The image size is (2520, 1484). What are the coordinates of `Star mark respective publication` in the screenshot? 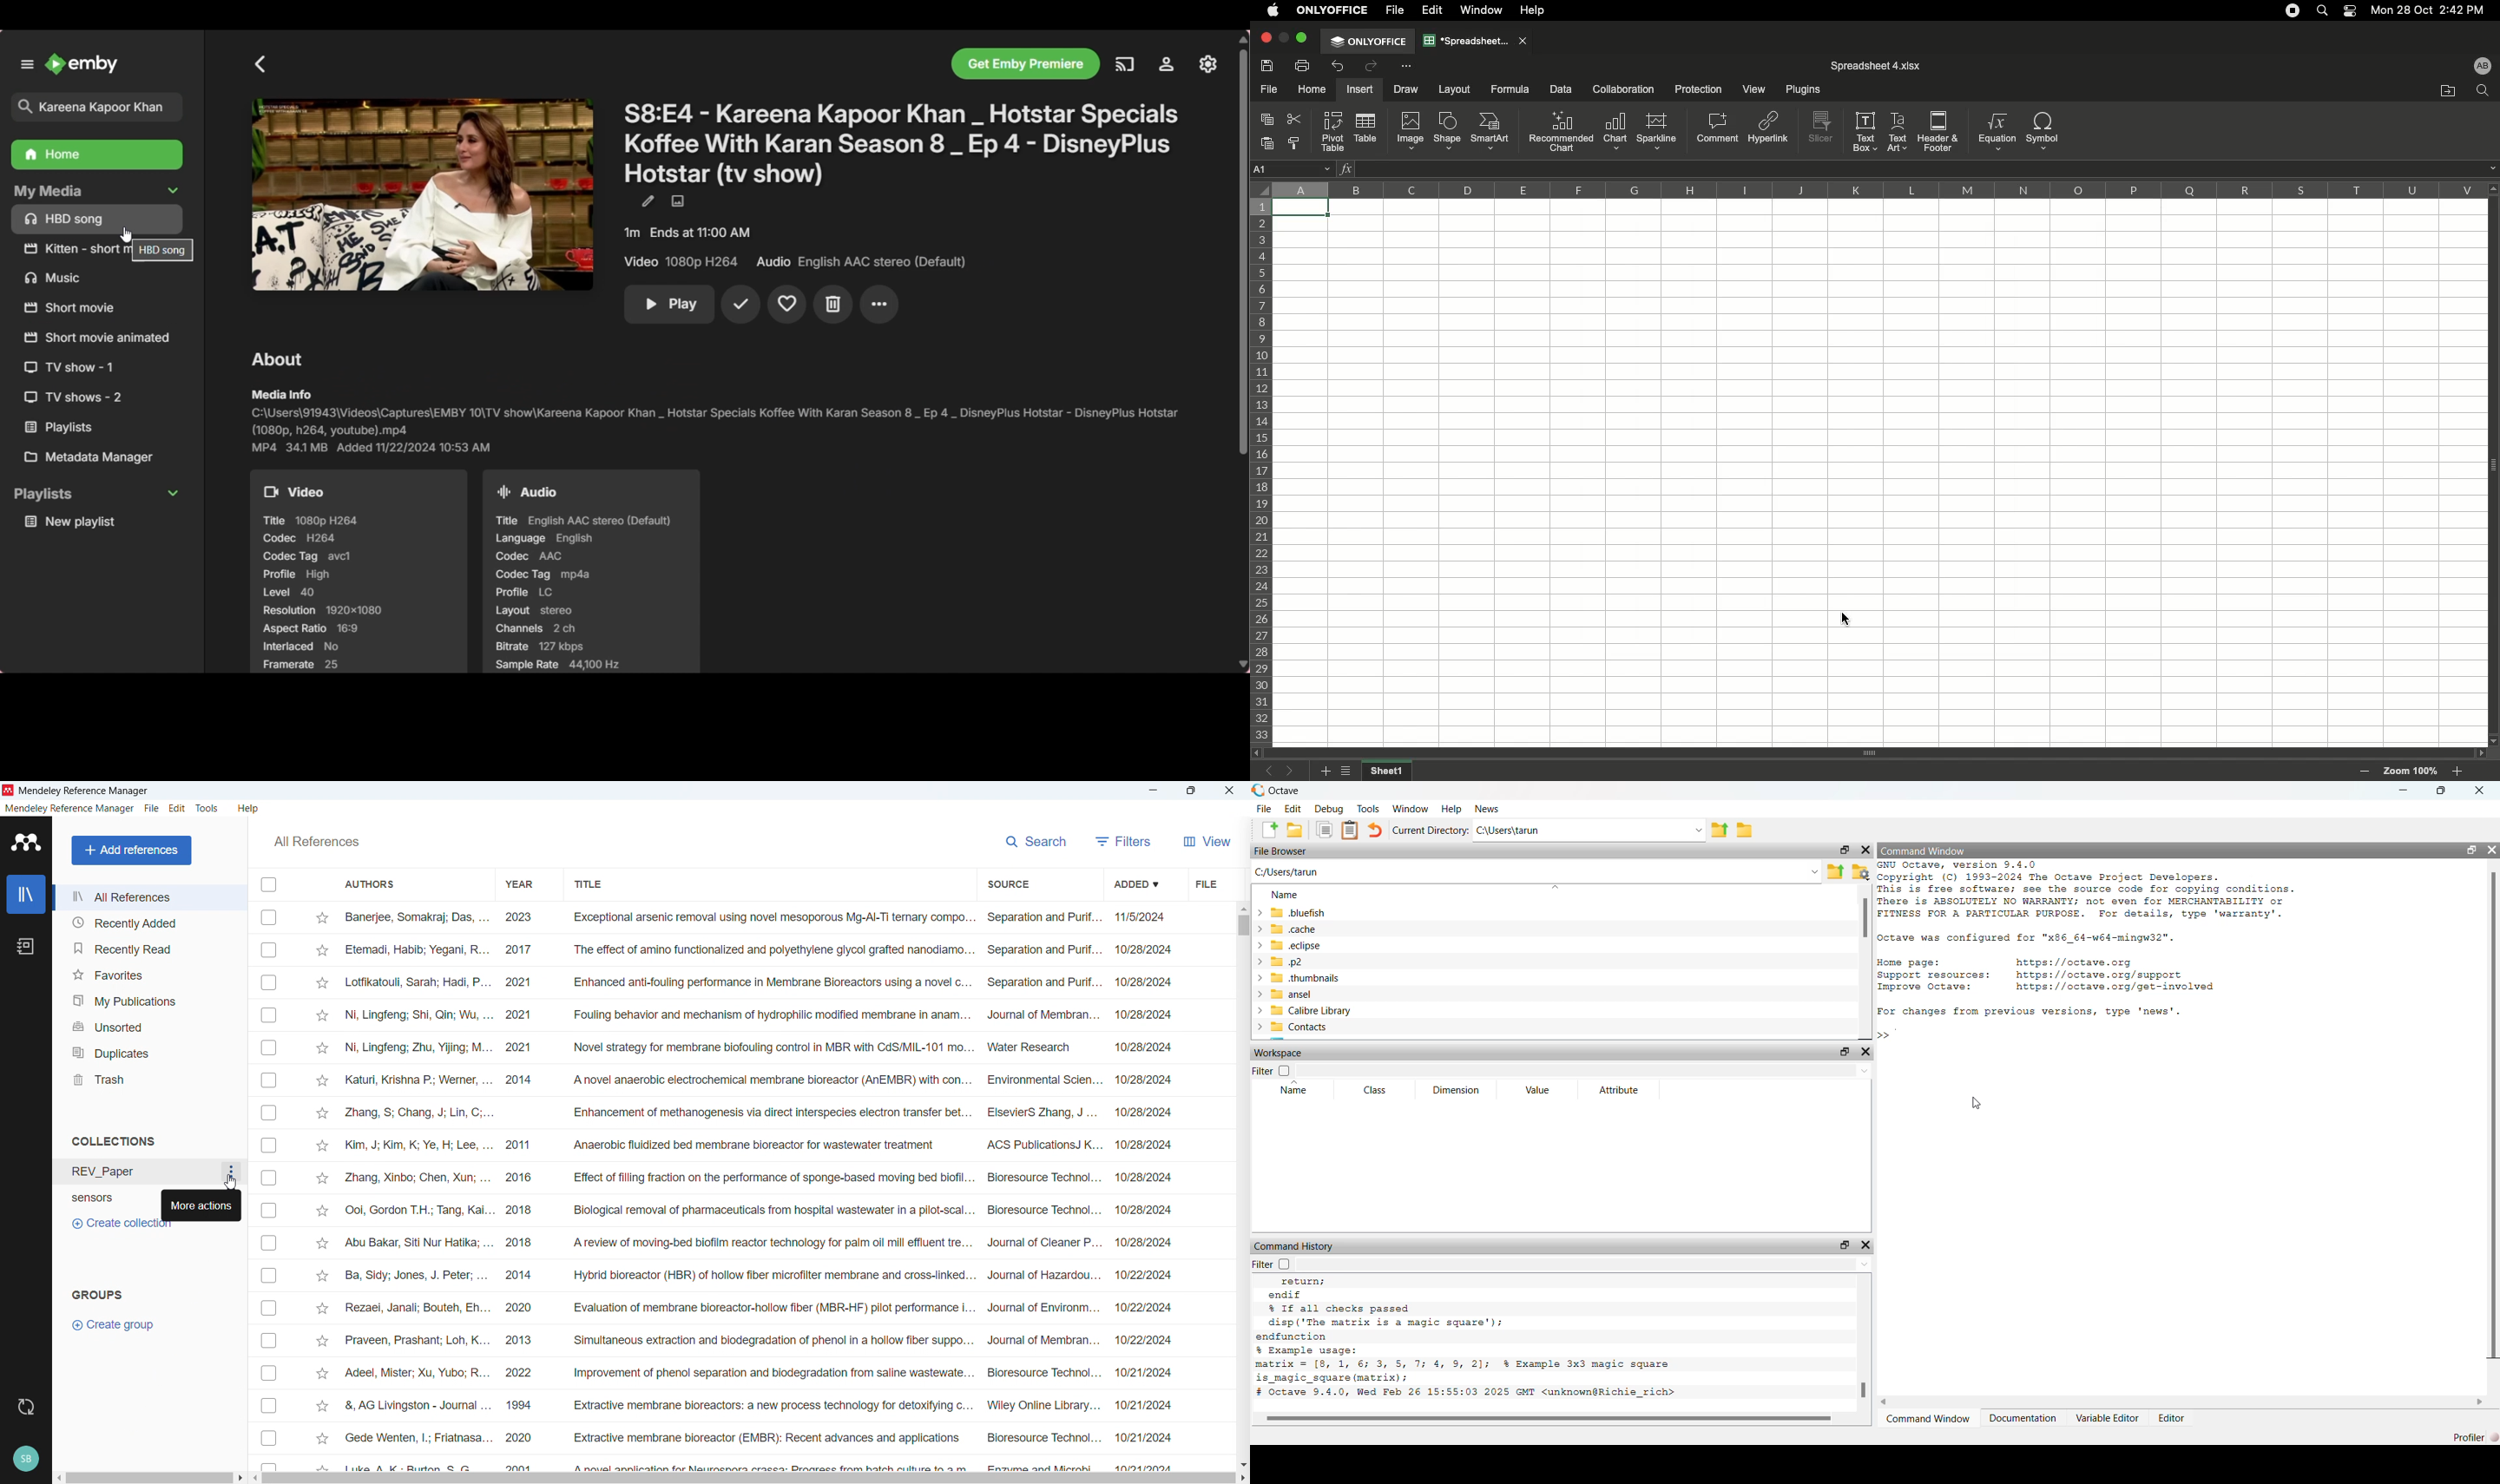 It's located at (322, 1243).